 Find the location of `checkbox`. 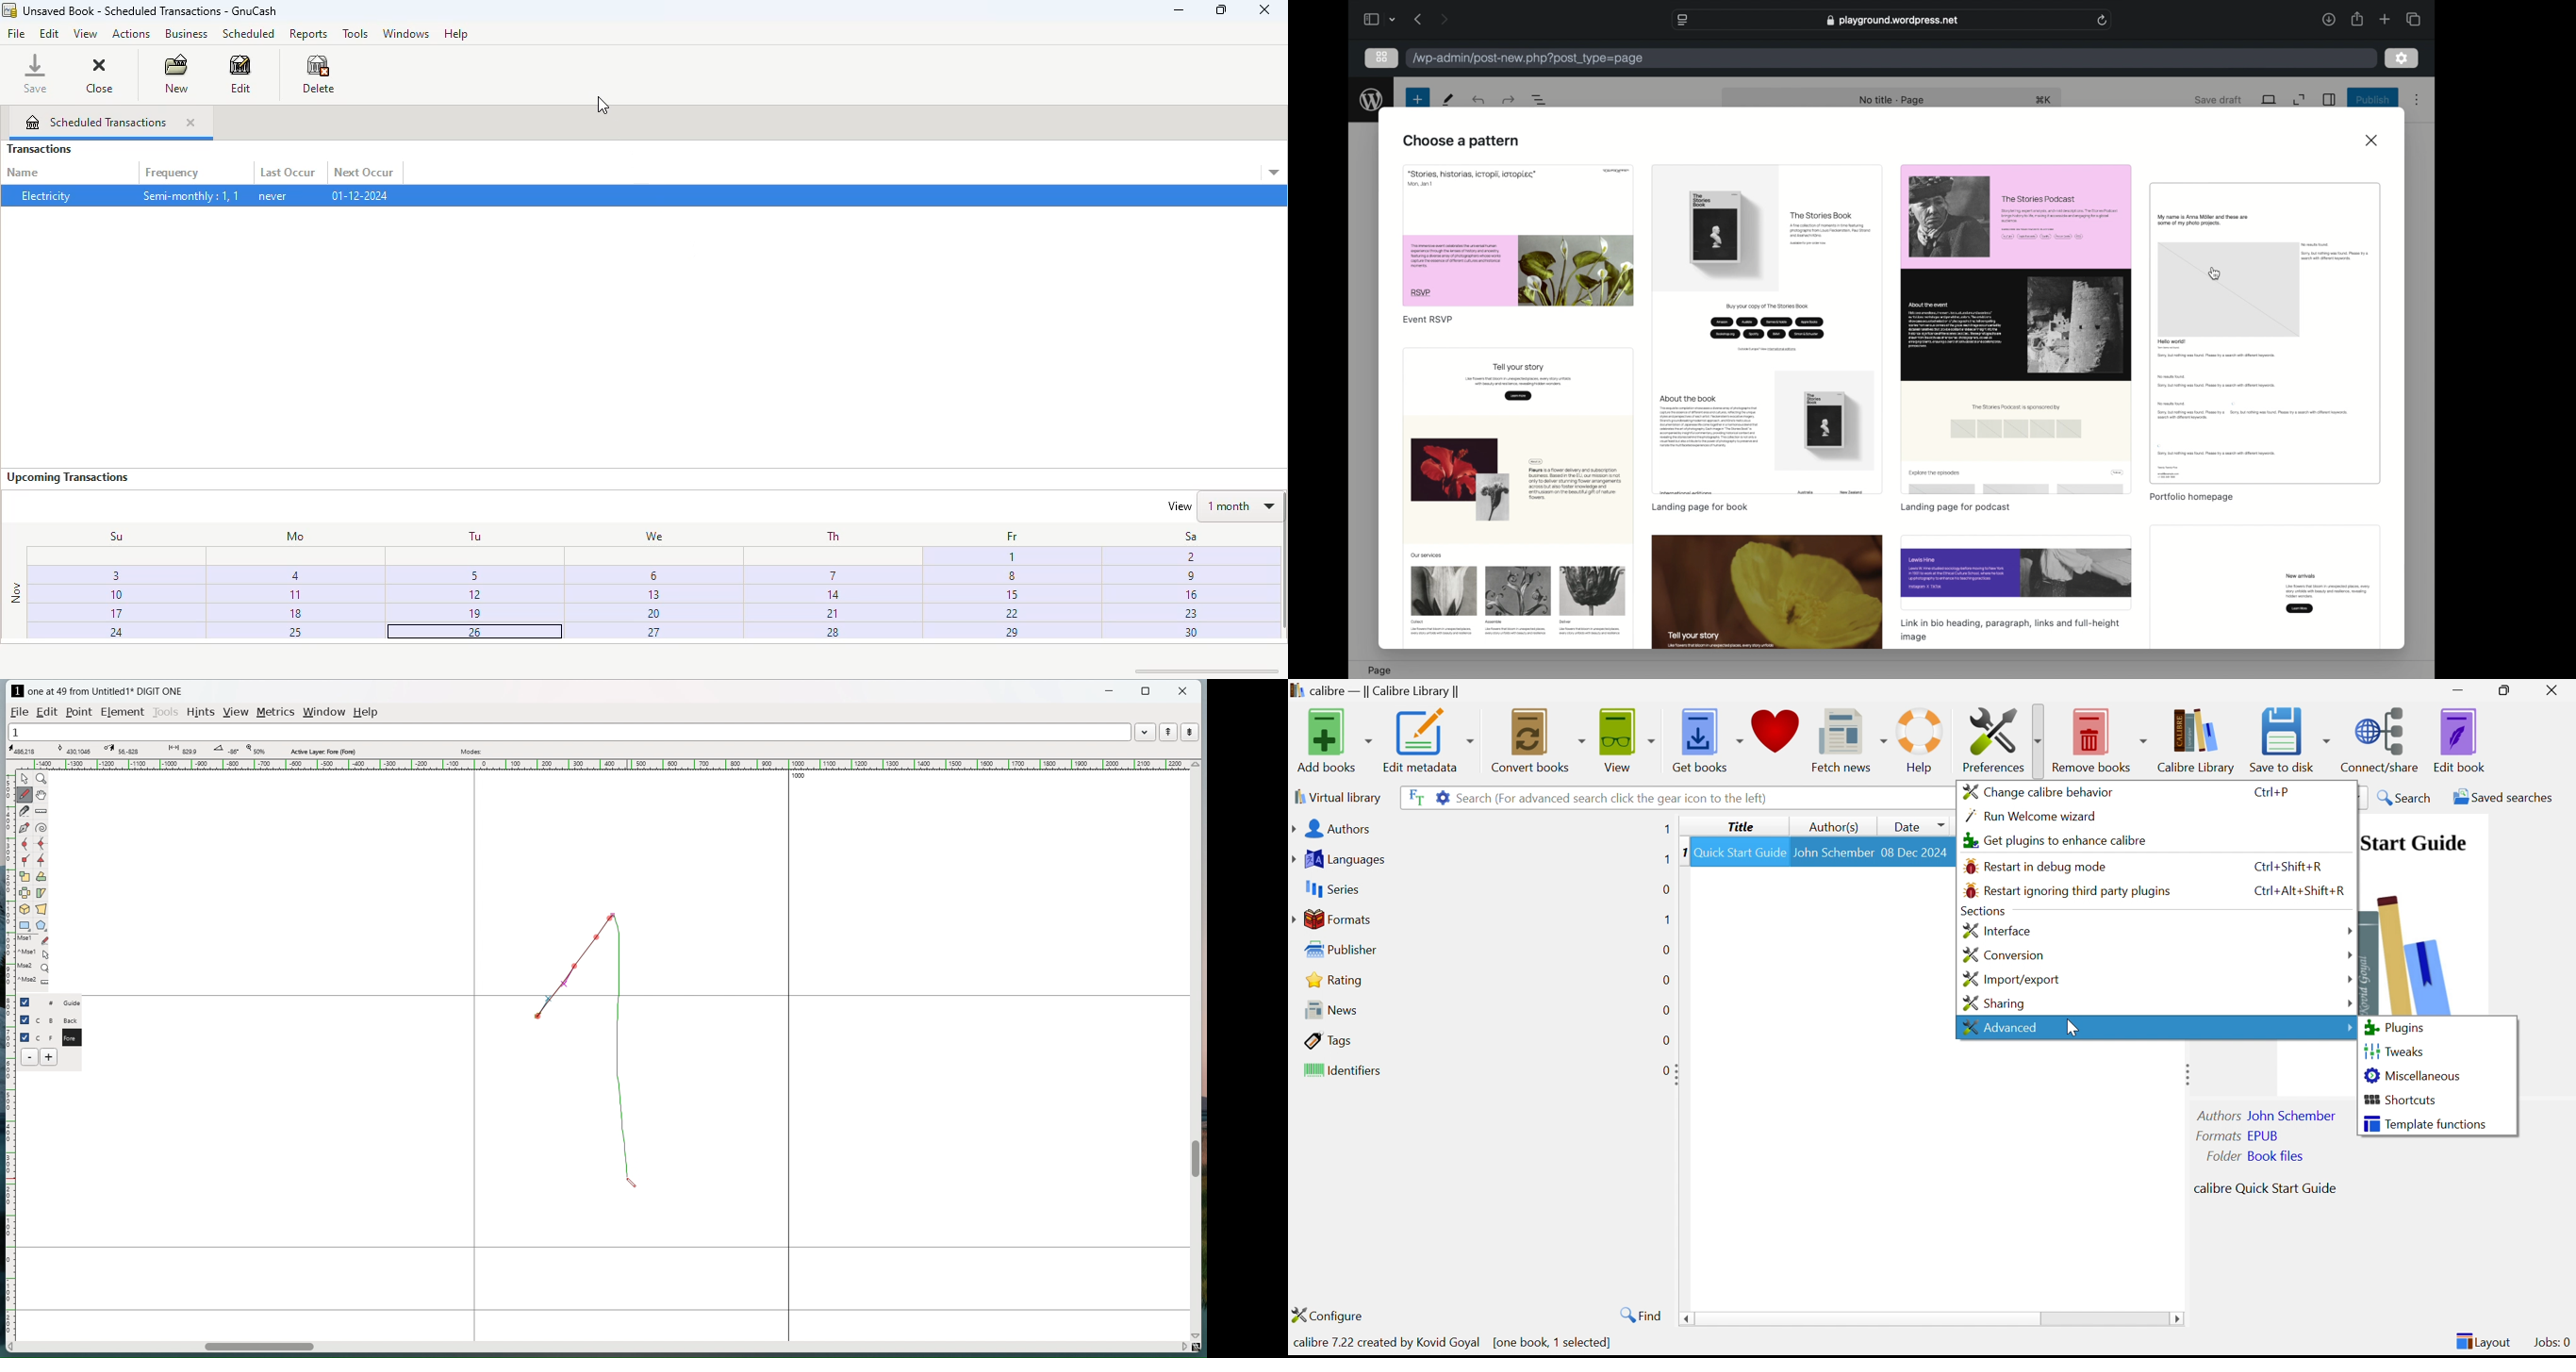

checkbox is located at coordinates (25, 1020).